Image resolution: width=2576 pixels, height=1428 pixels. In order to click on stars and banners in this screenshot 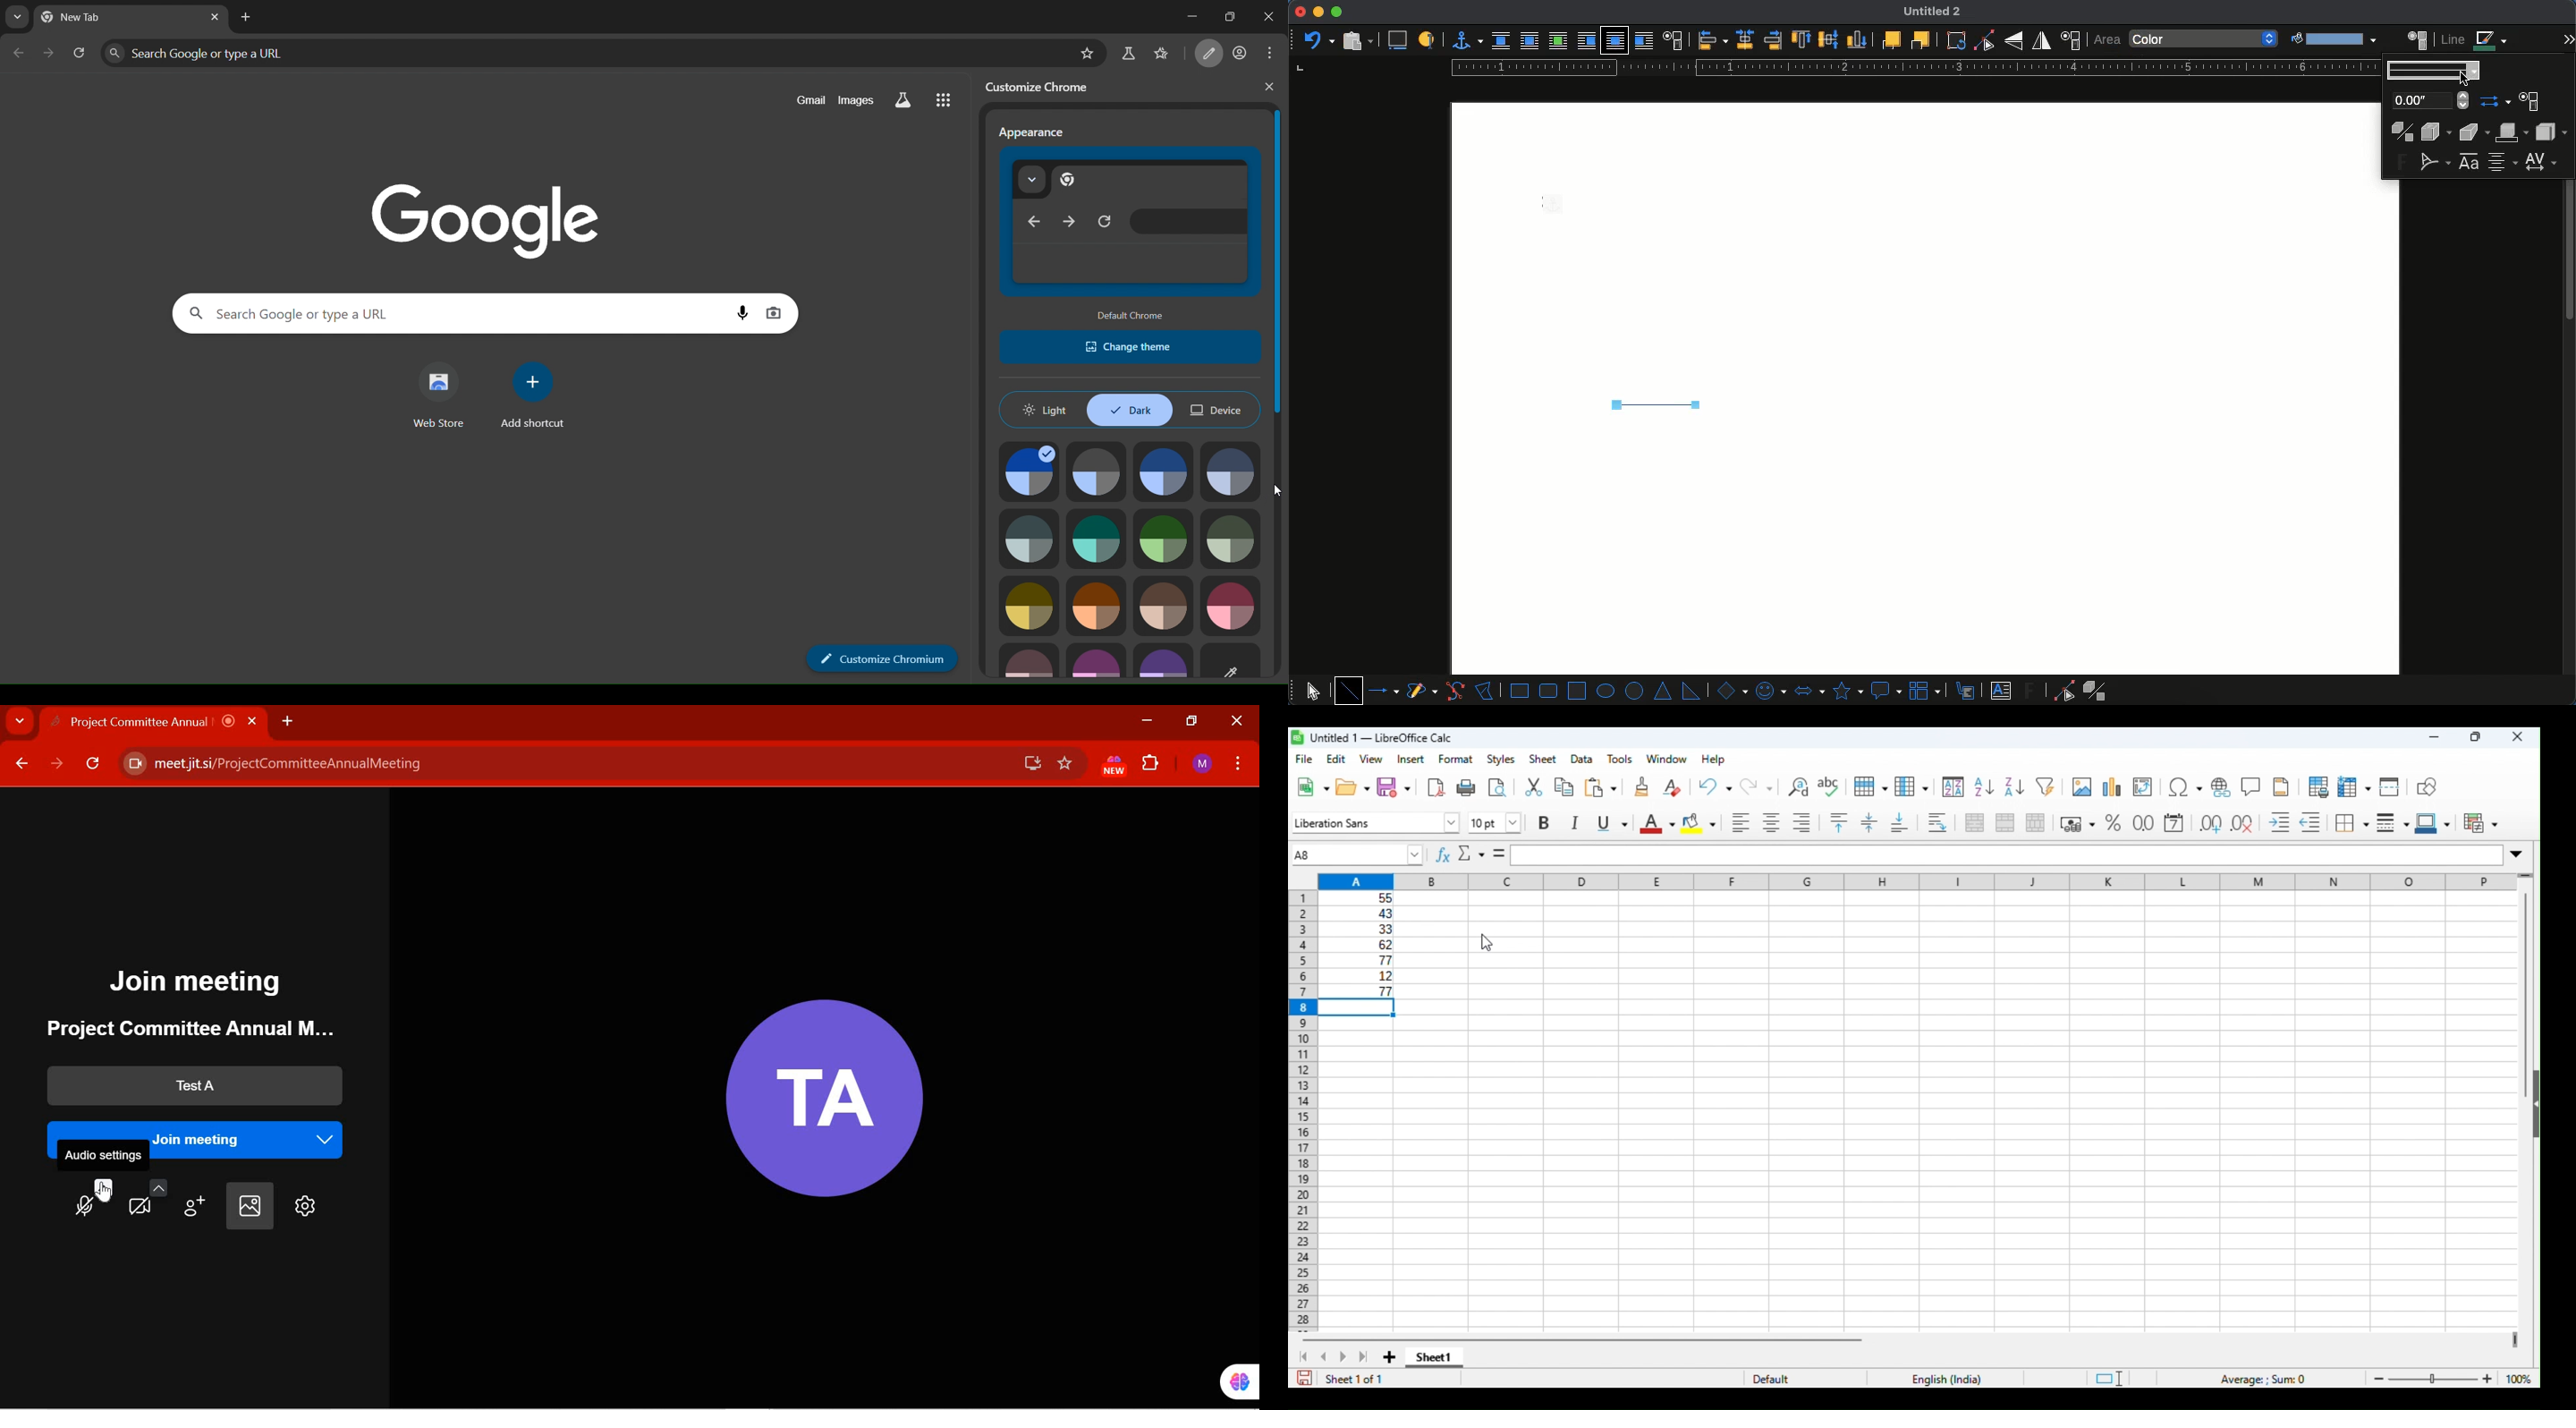, I will do `click(1846, 691)`.